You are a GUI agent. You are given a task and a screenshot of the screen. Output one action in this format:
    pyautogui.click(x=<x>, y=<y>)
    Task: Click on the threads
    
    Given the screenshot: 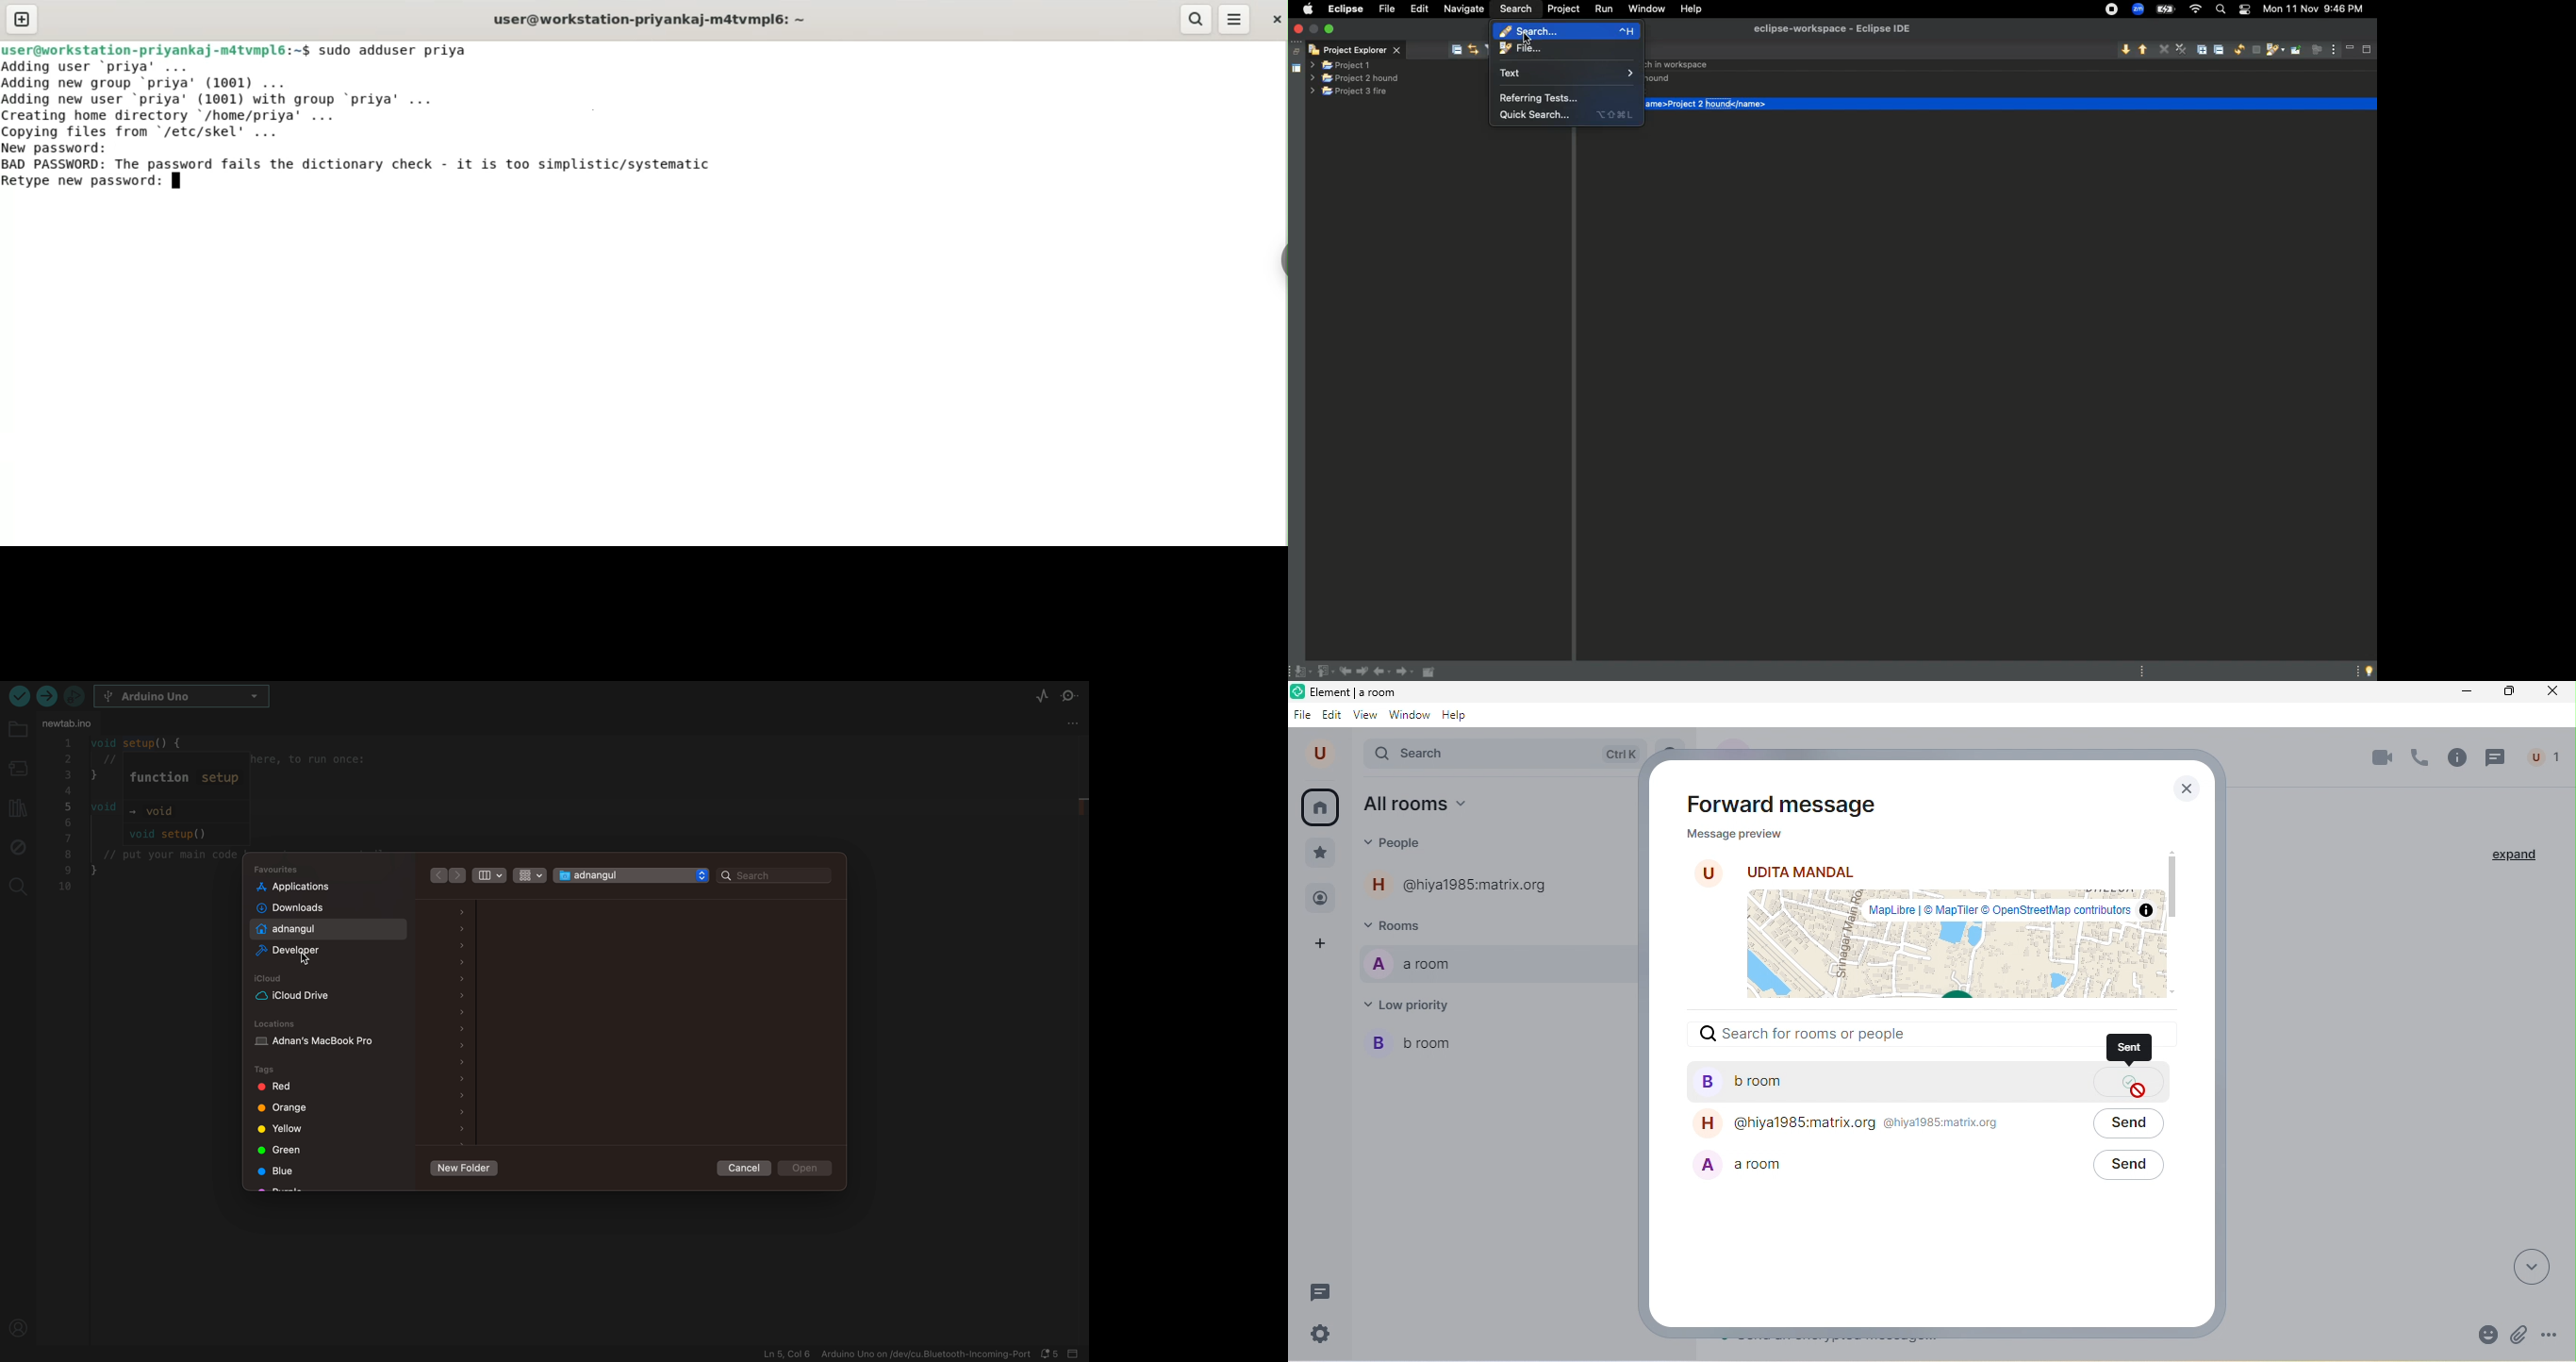 What is the action you would take?
    pyautogui.click(x=1321, y=1293)
    